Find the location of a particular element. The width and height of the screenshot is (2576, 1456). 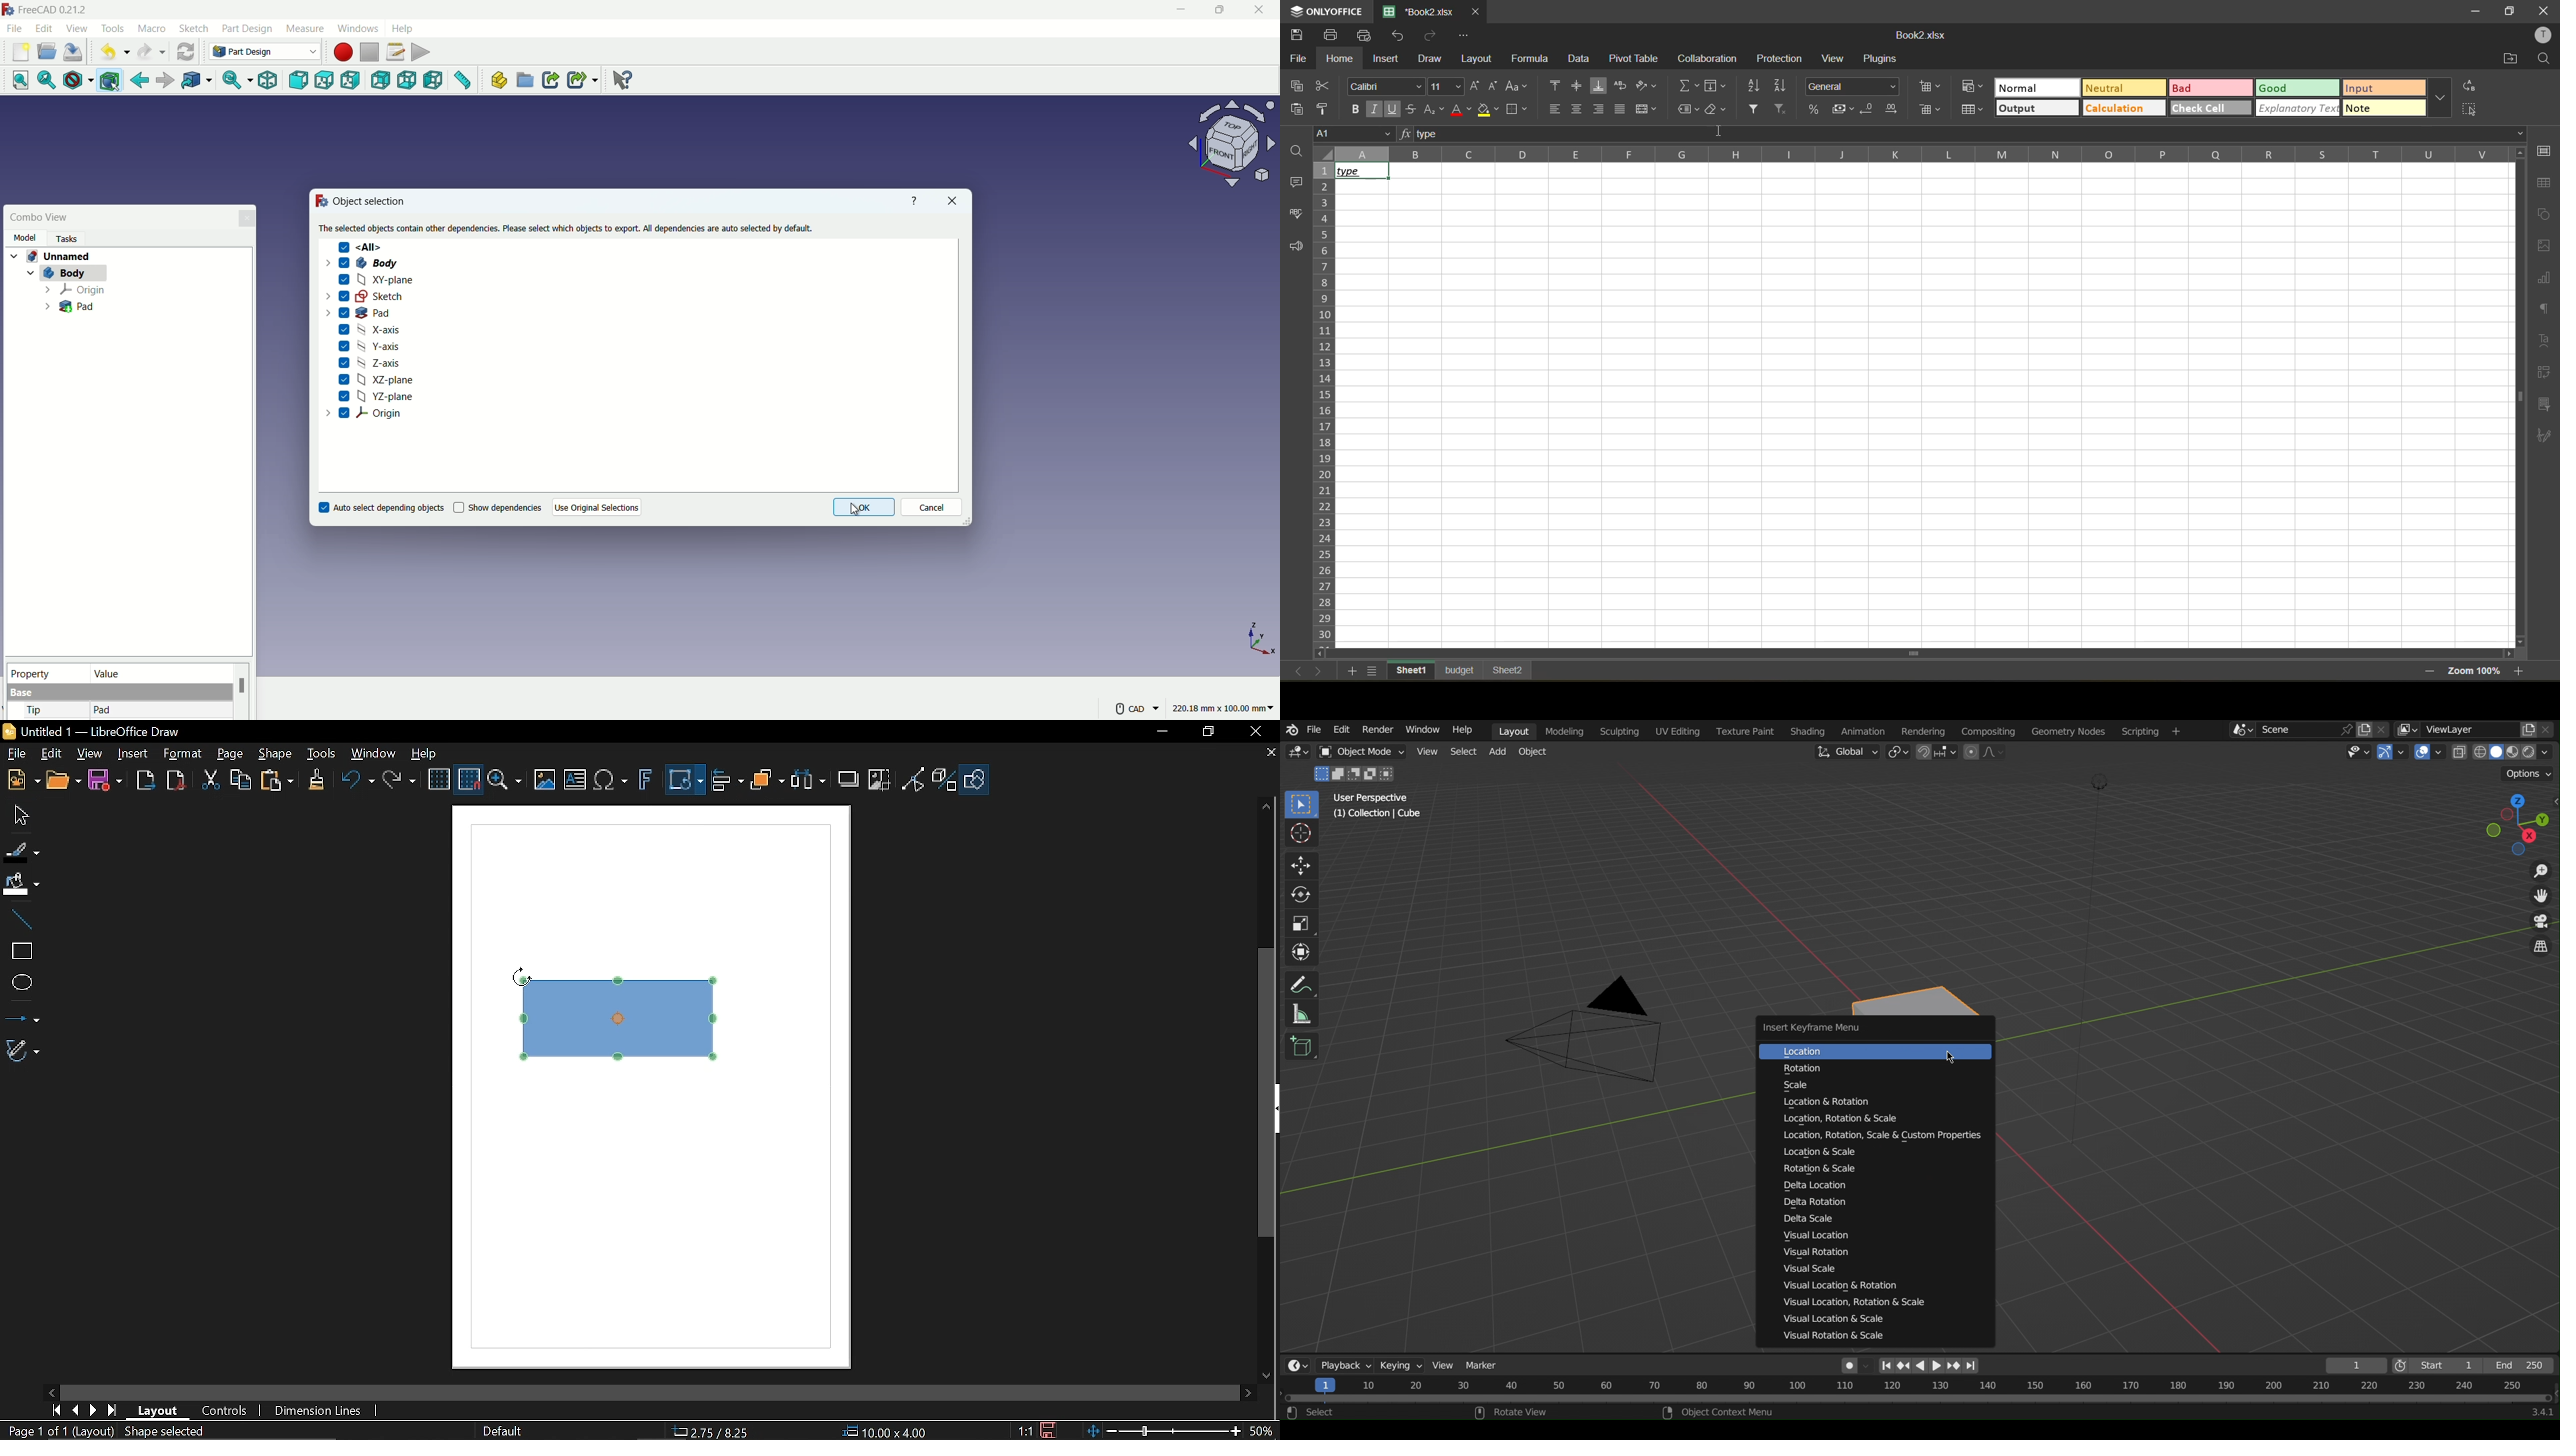

base is located at coordinates (23, 693).